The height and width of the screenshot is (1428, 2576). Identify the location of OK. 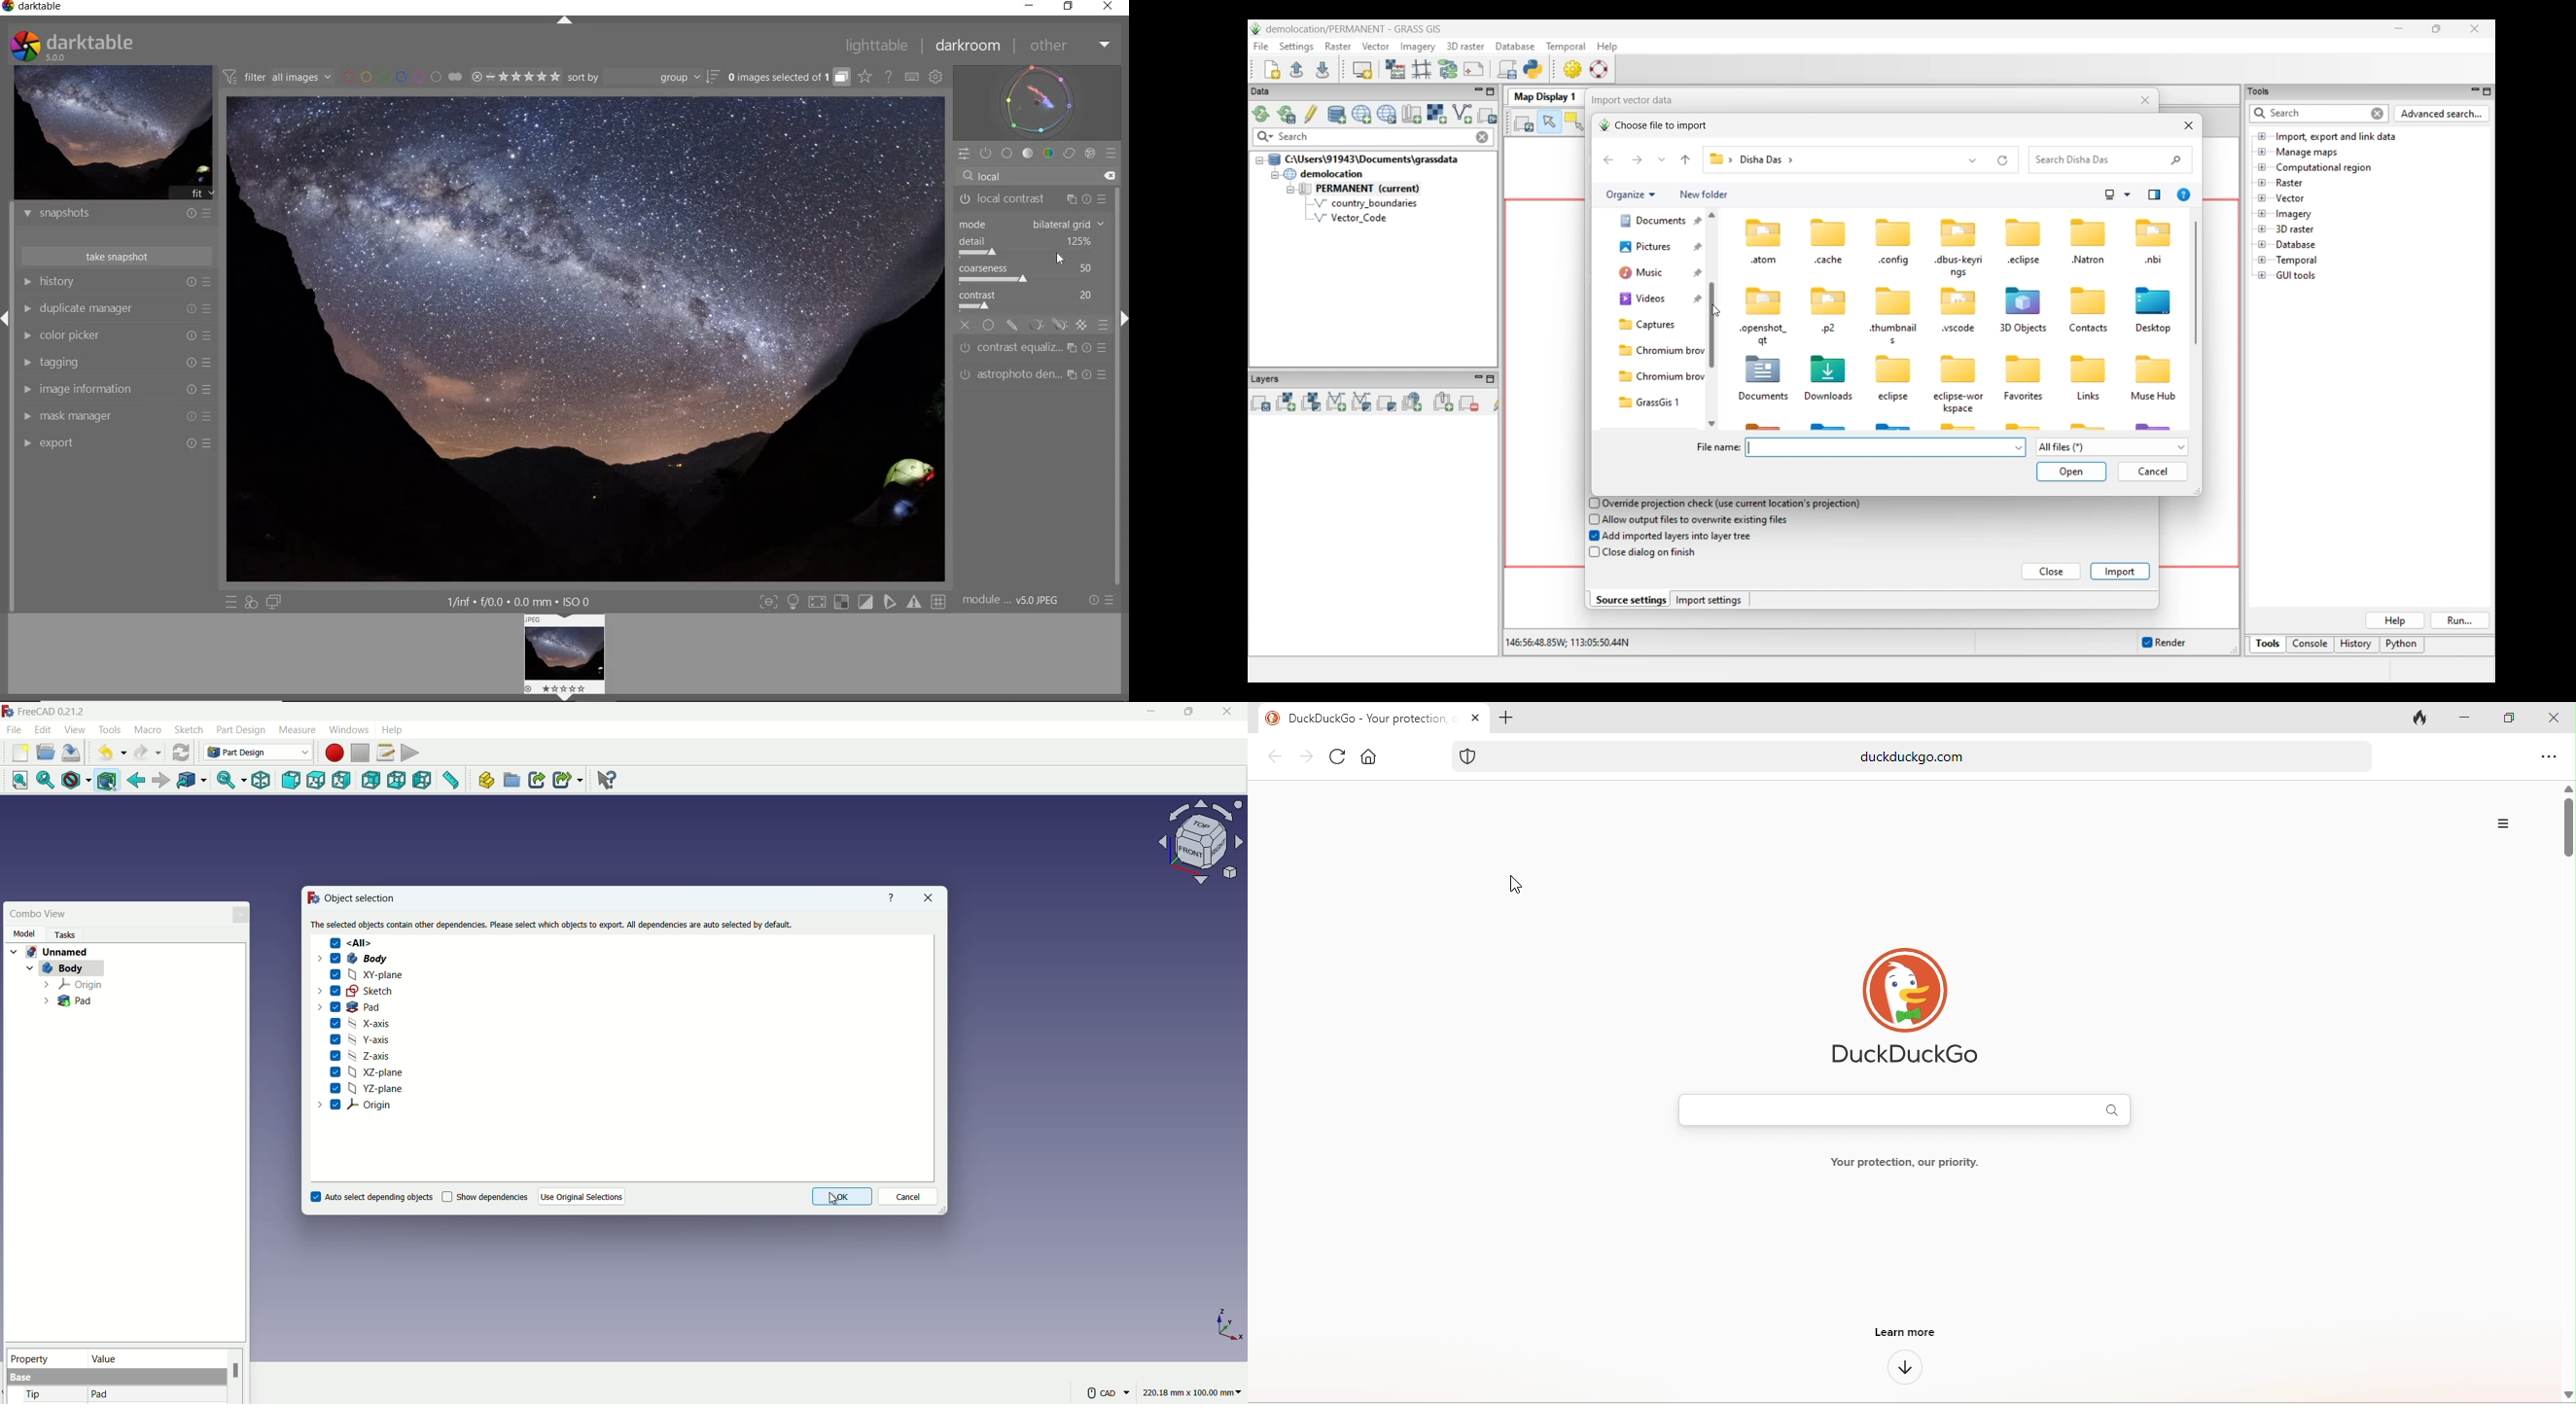
(844, 1197).